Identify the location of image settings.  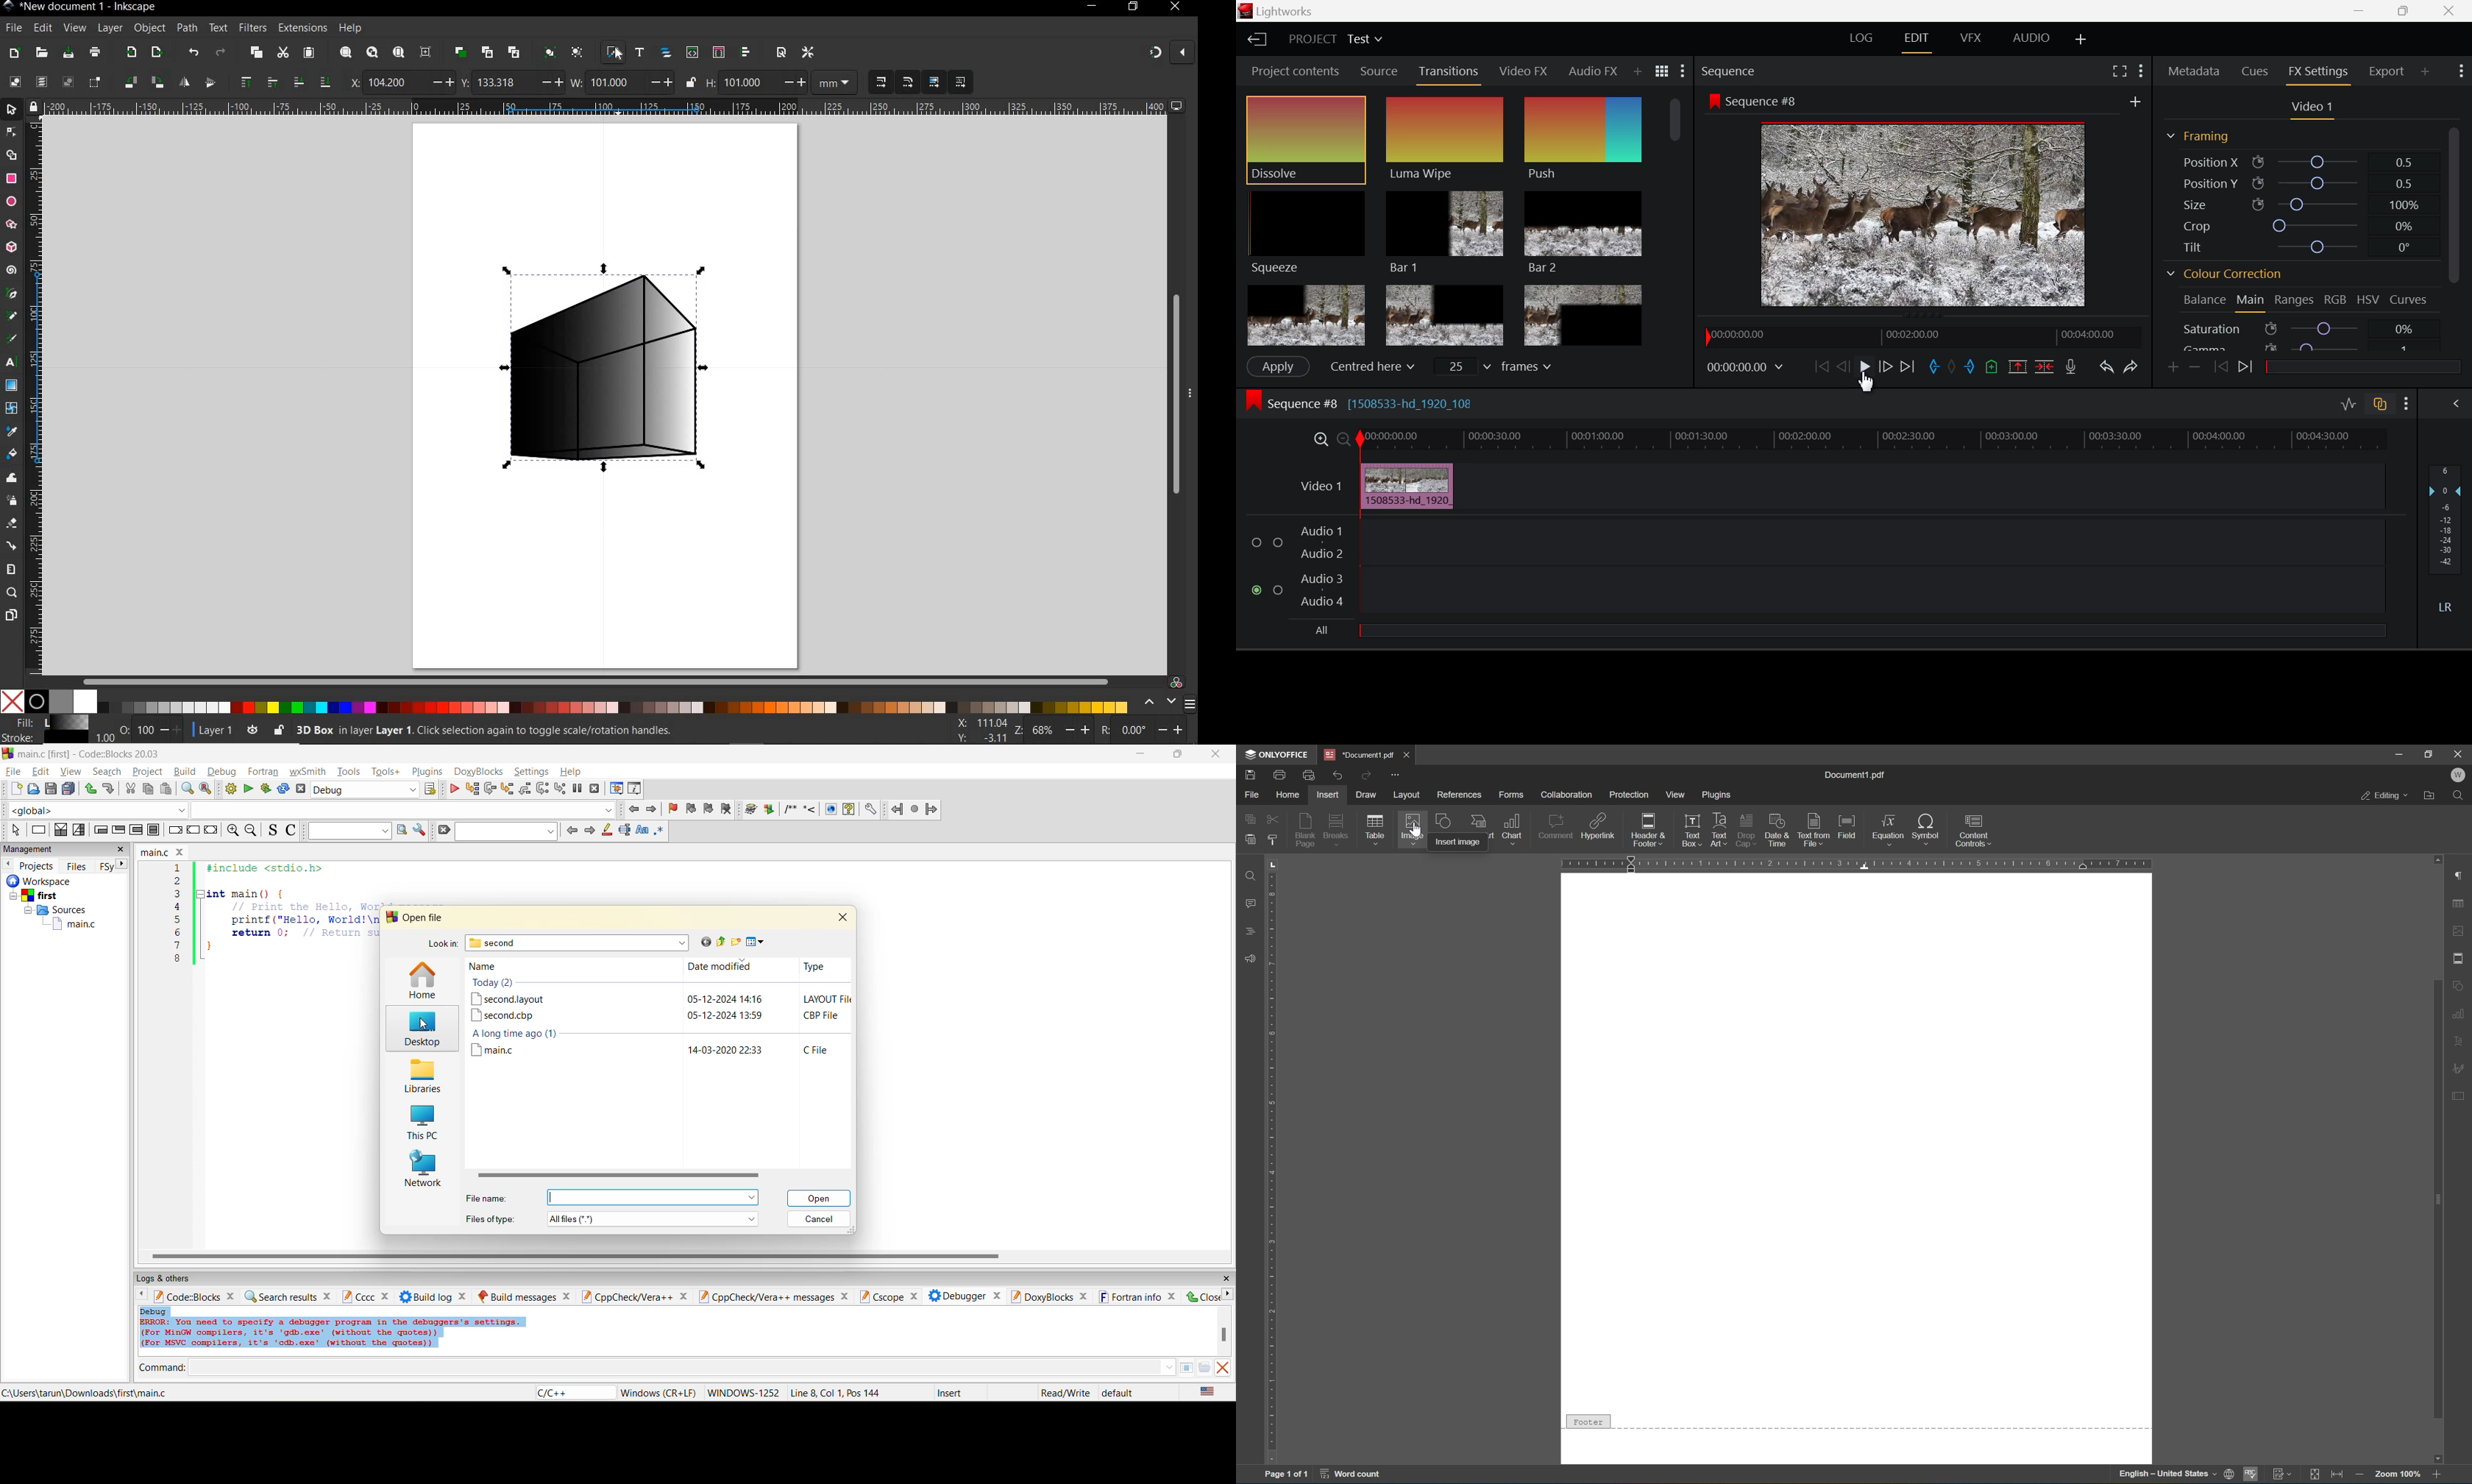
(2459, 929).